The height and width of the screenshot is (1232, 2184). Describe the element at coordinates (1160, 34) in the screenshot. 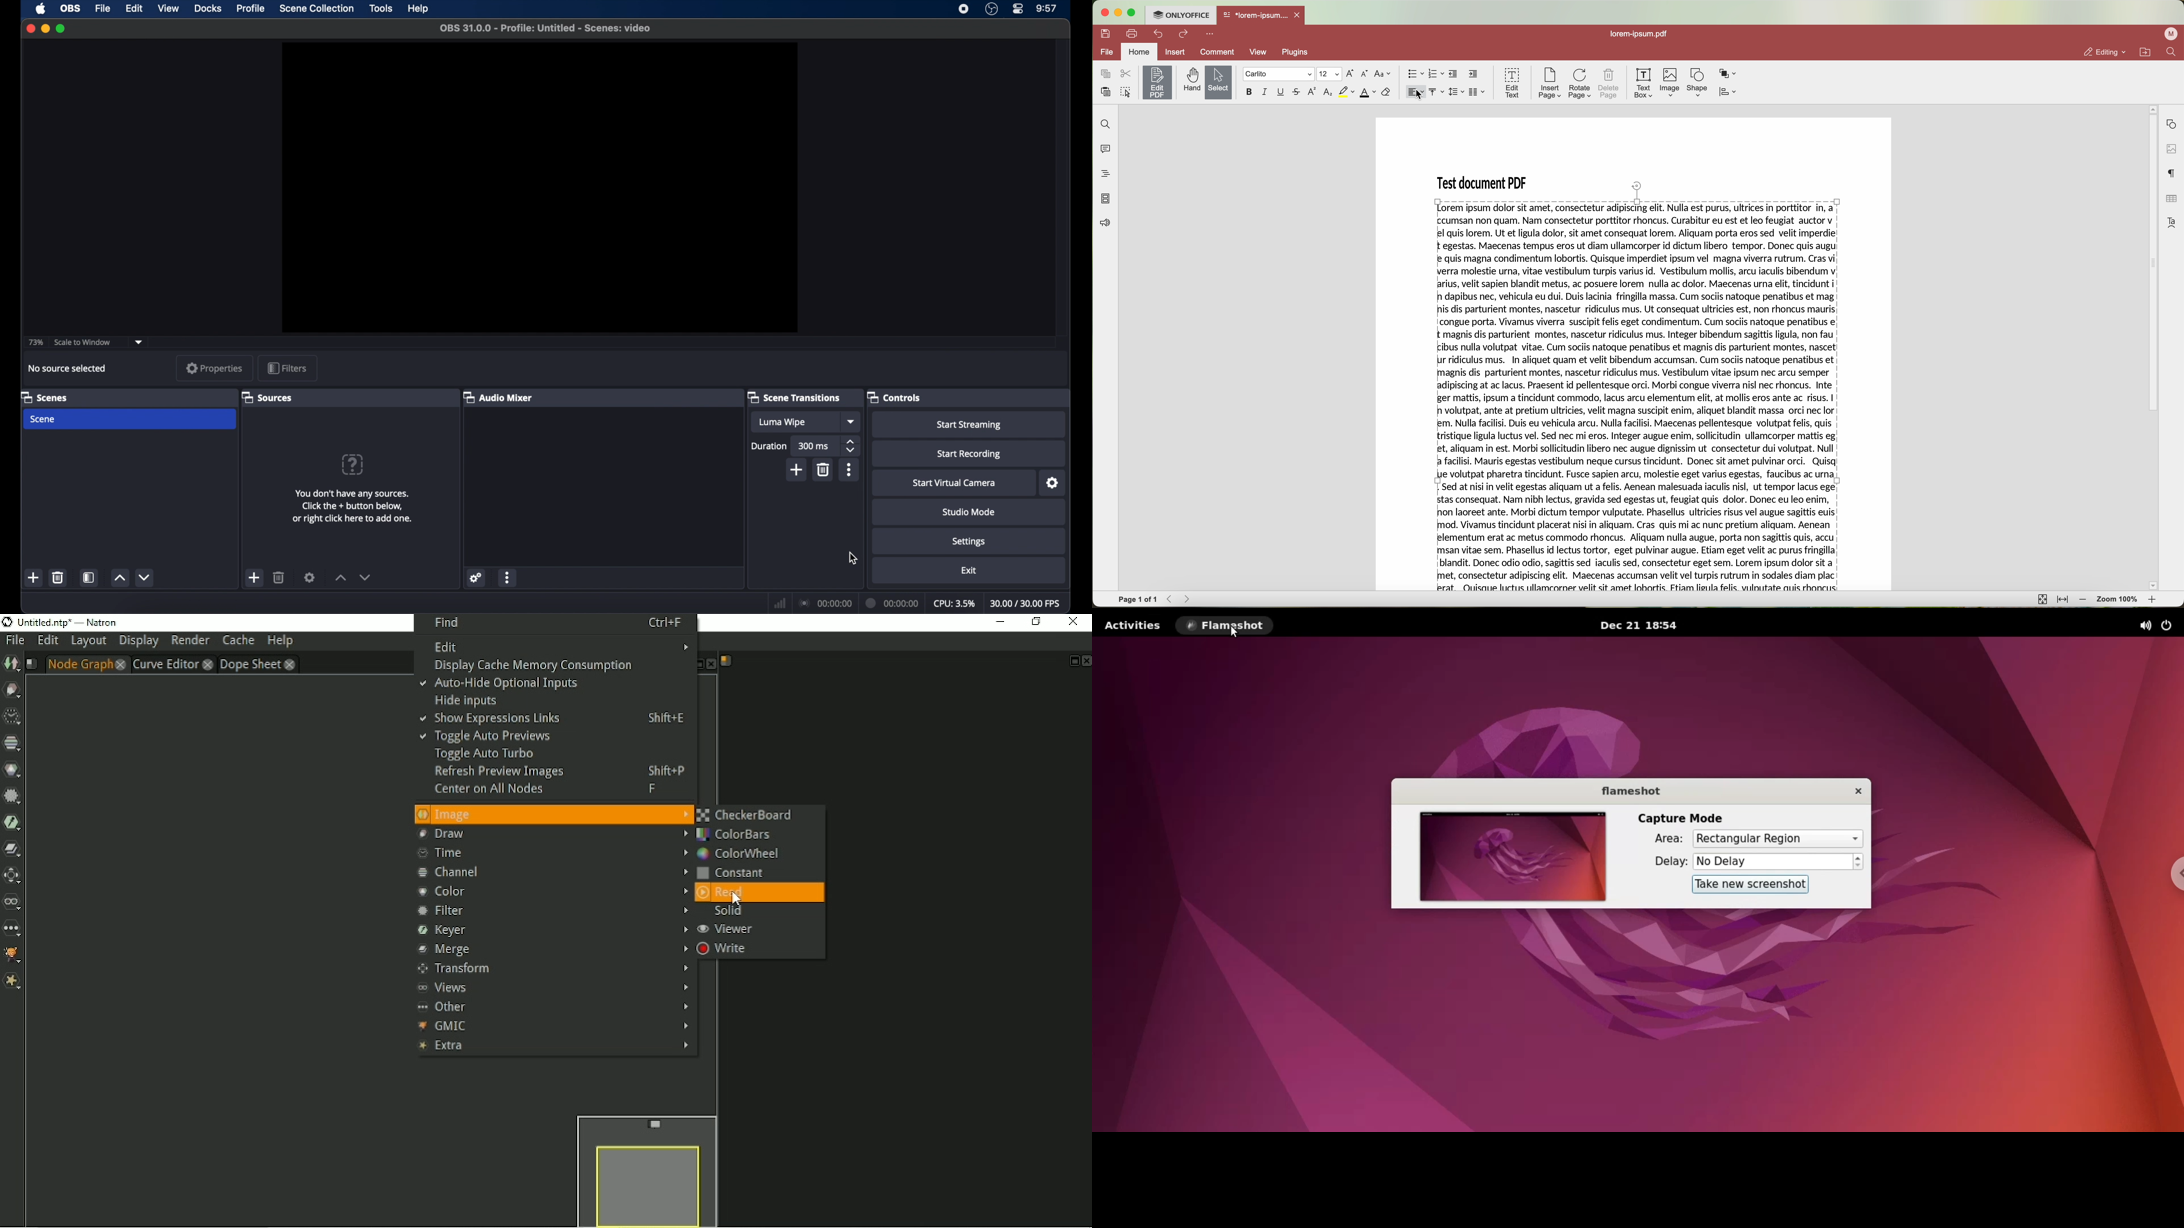

I see `undo` at that location.